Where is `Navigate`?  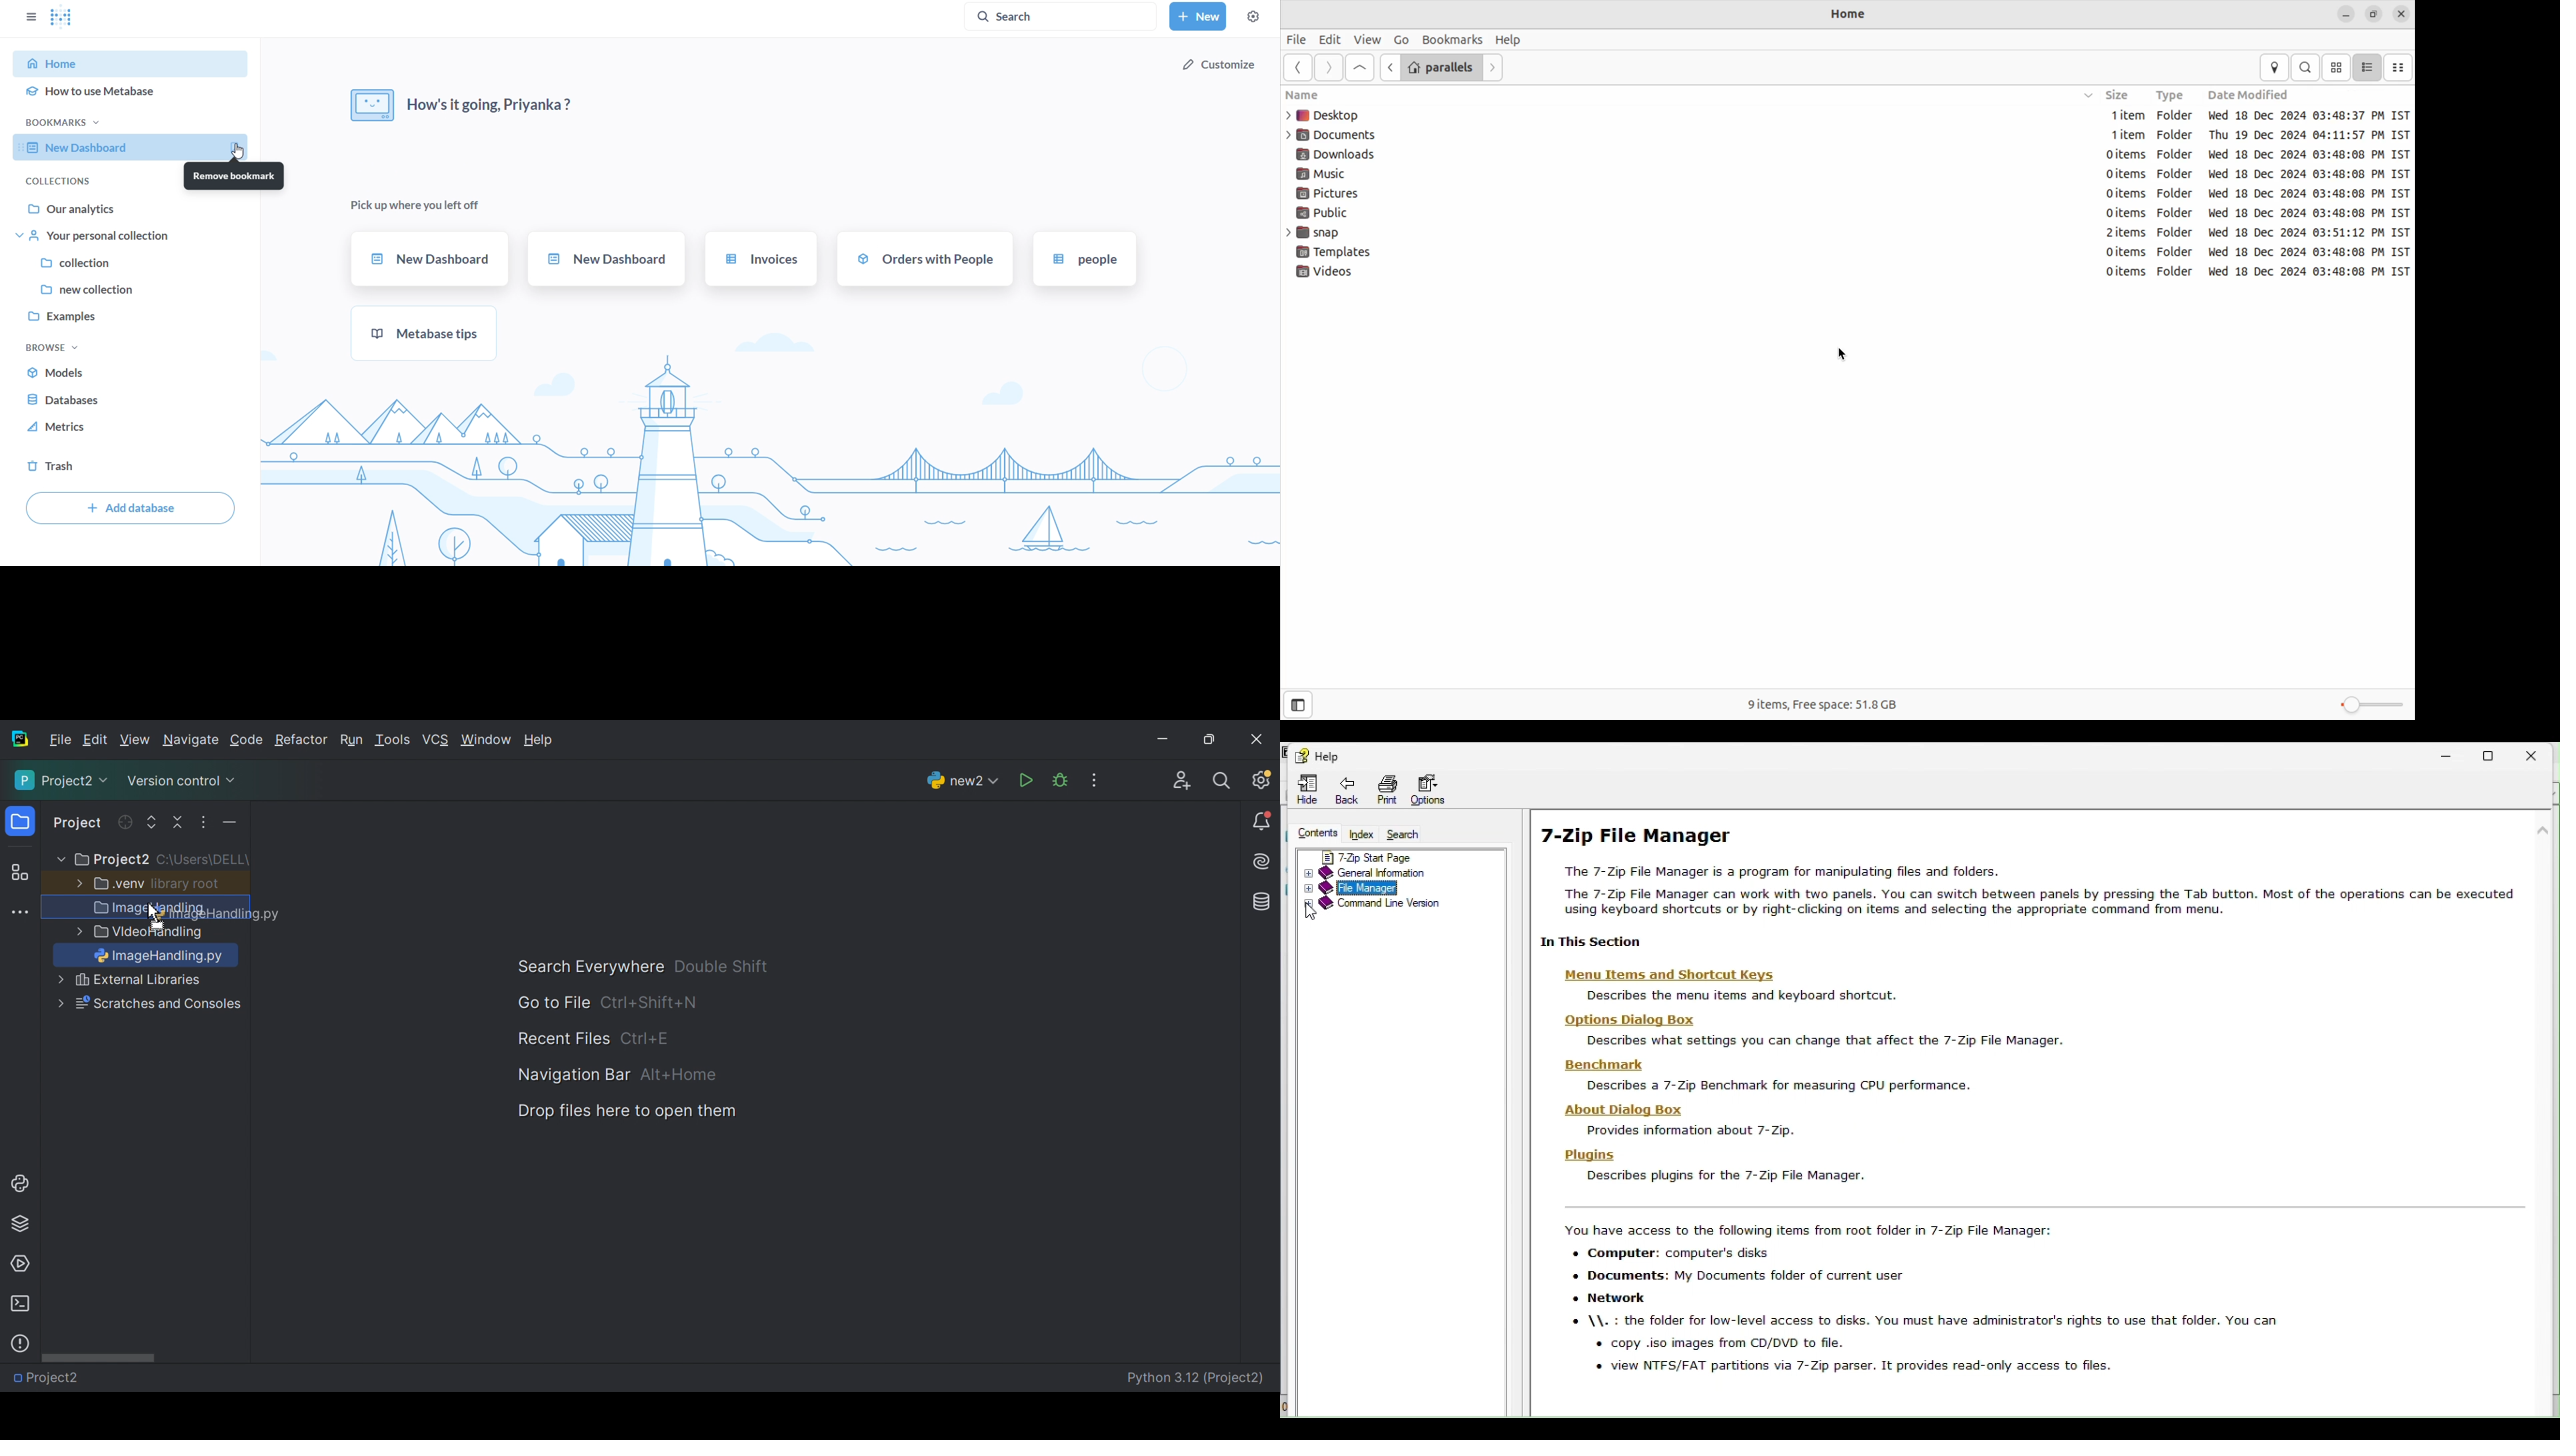
Navigate is located at coordinates (192, 742).